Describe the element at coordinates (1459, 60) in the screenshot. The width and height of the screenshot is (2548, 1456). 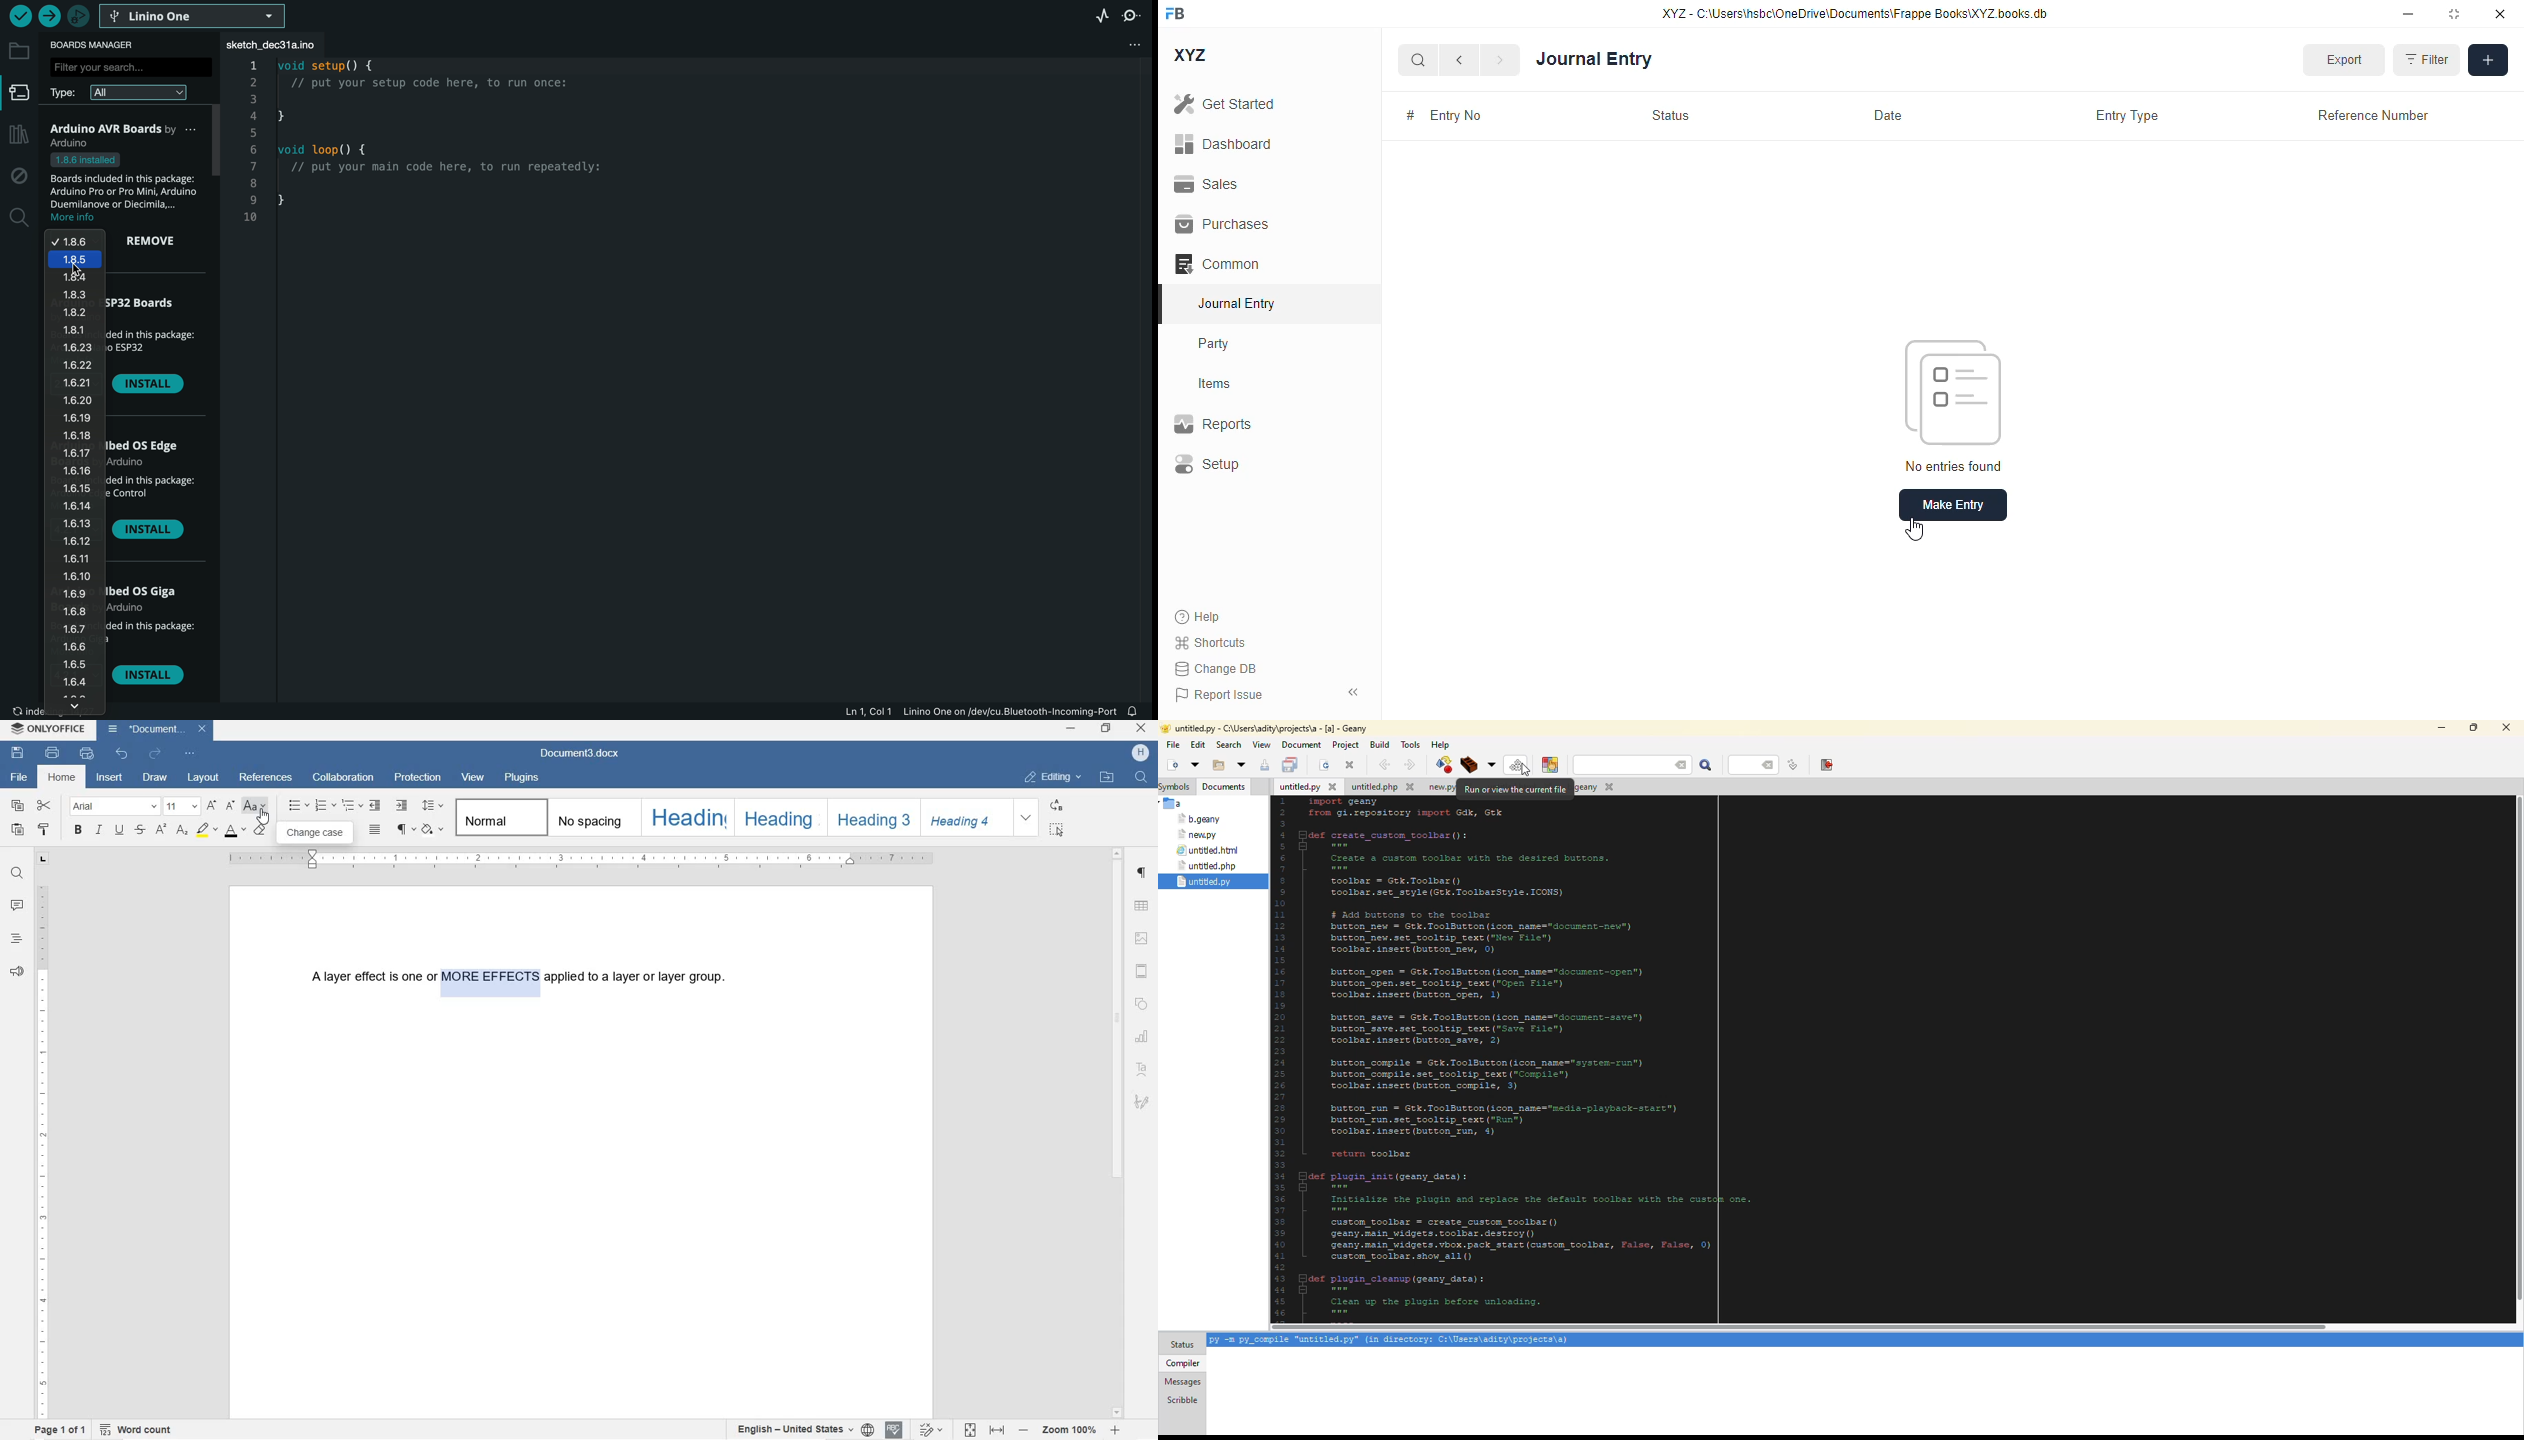
I see `previous` at that location.